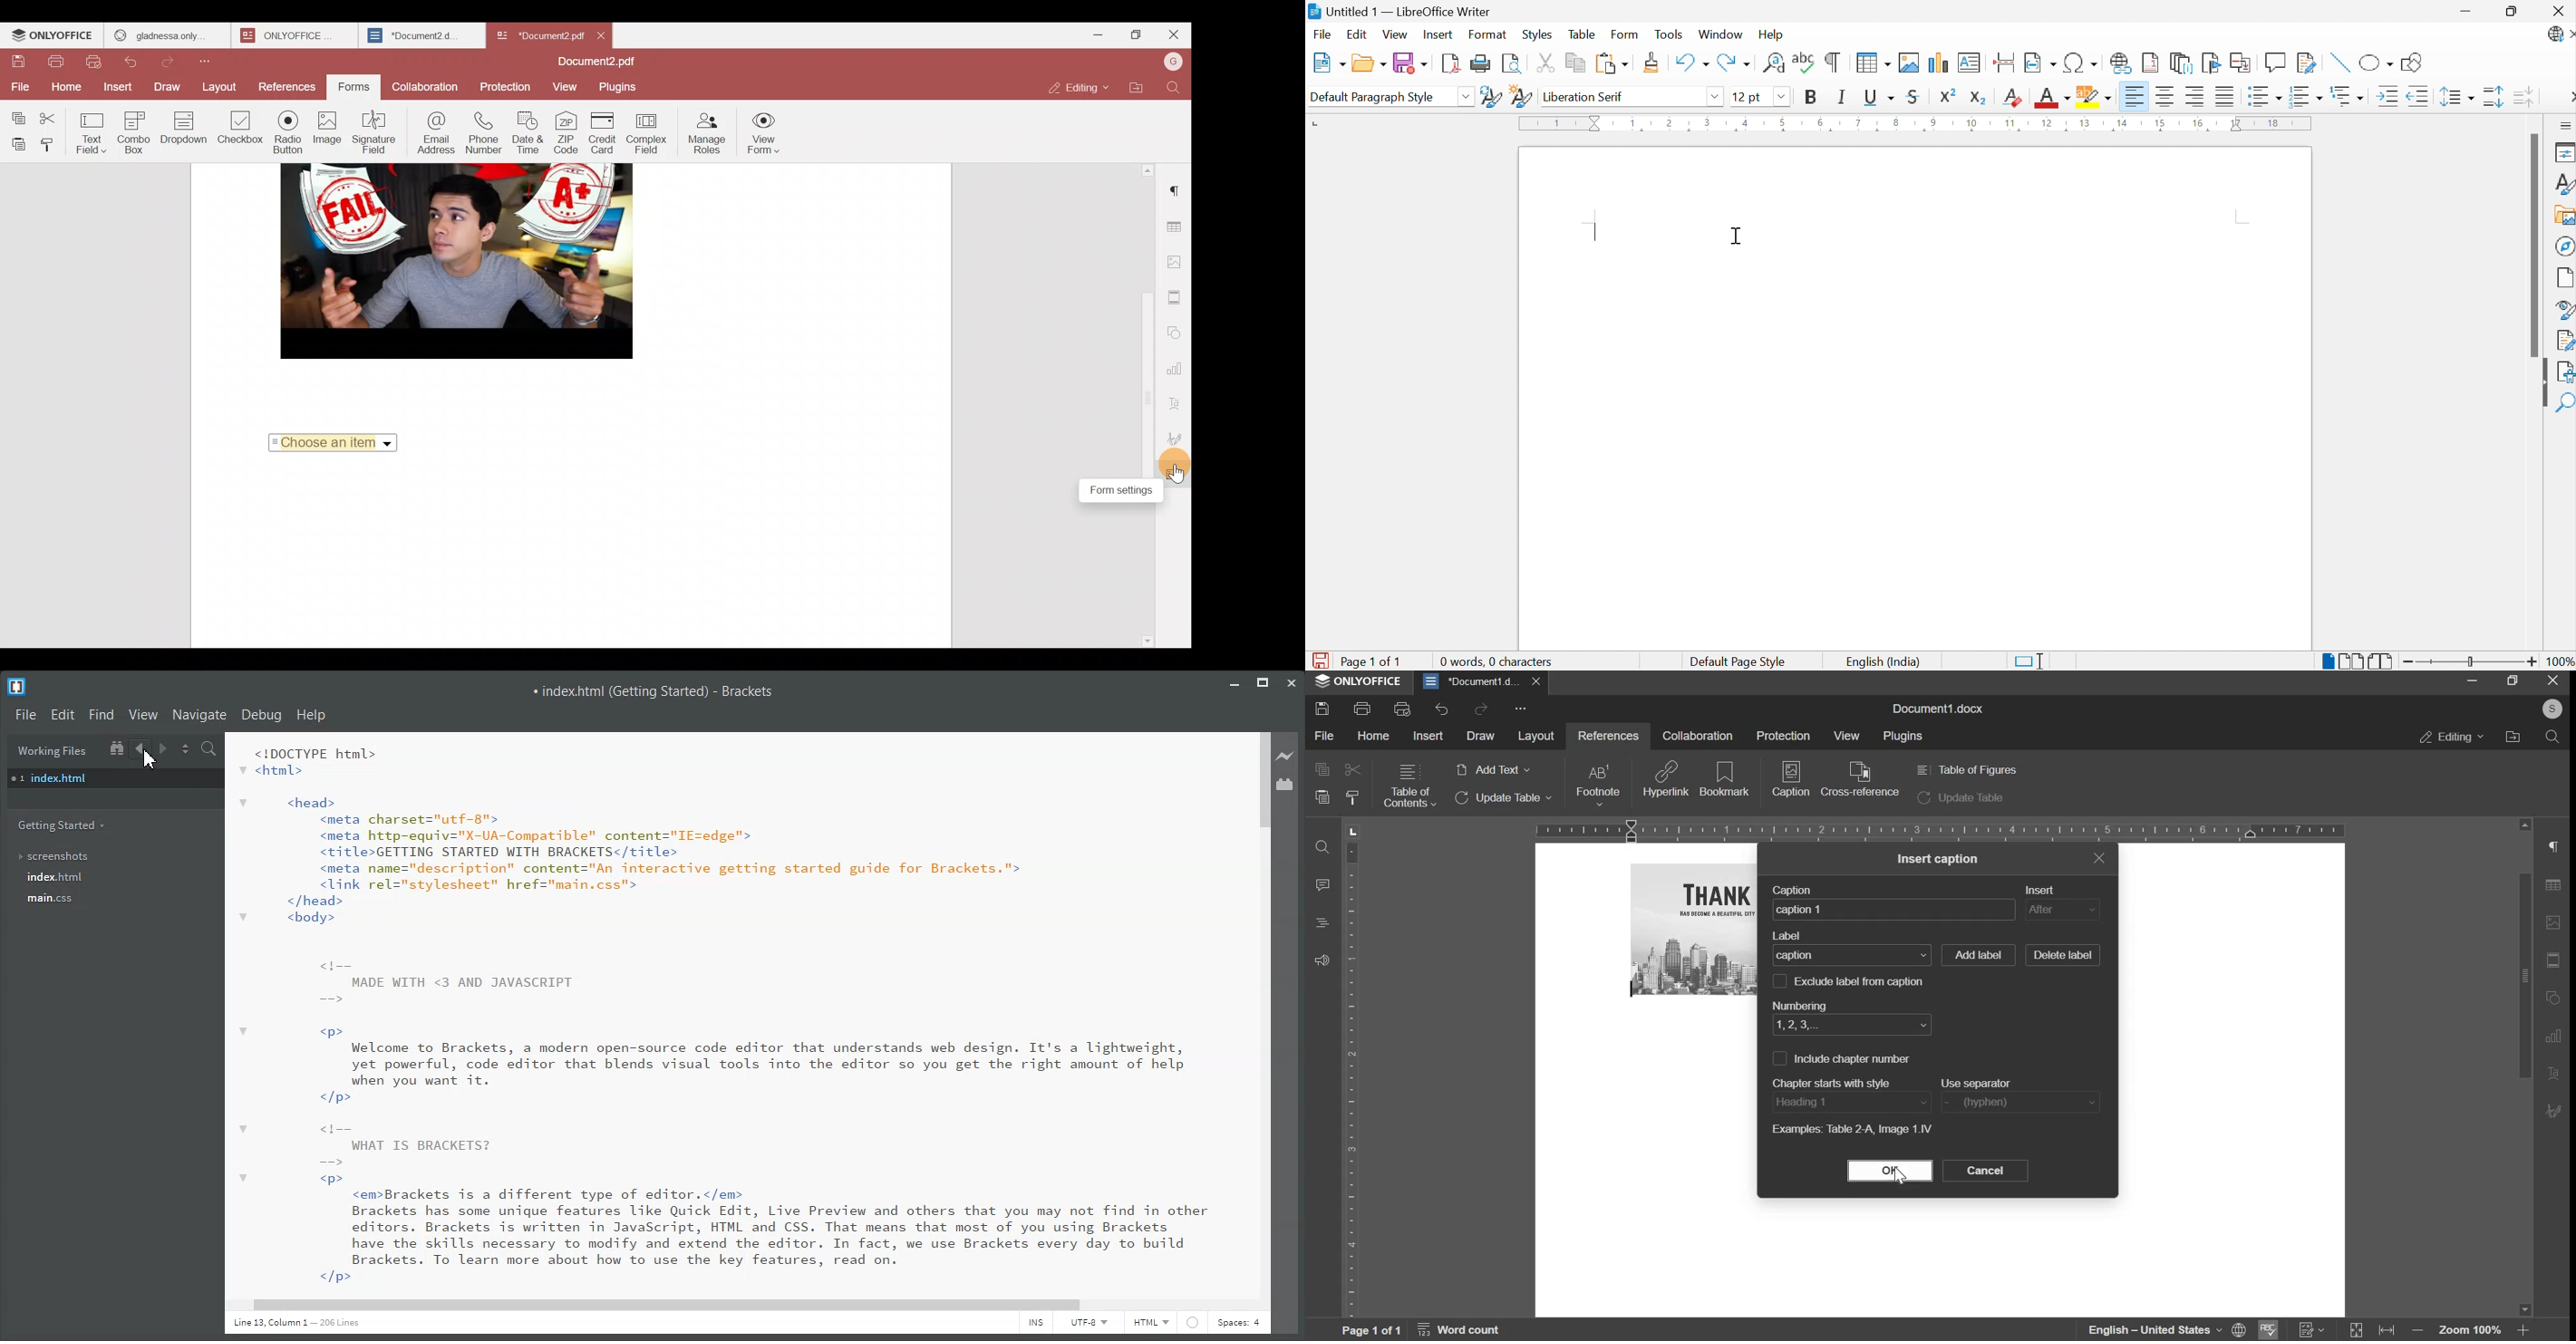  I want to click on File, so click(17, 86).